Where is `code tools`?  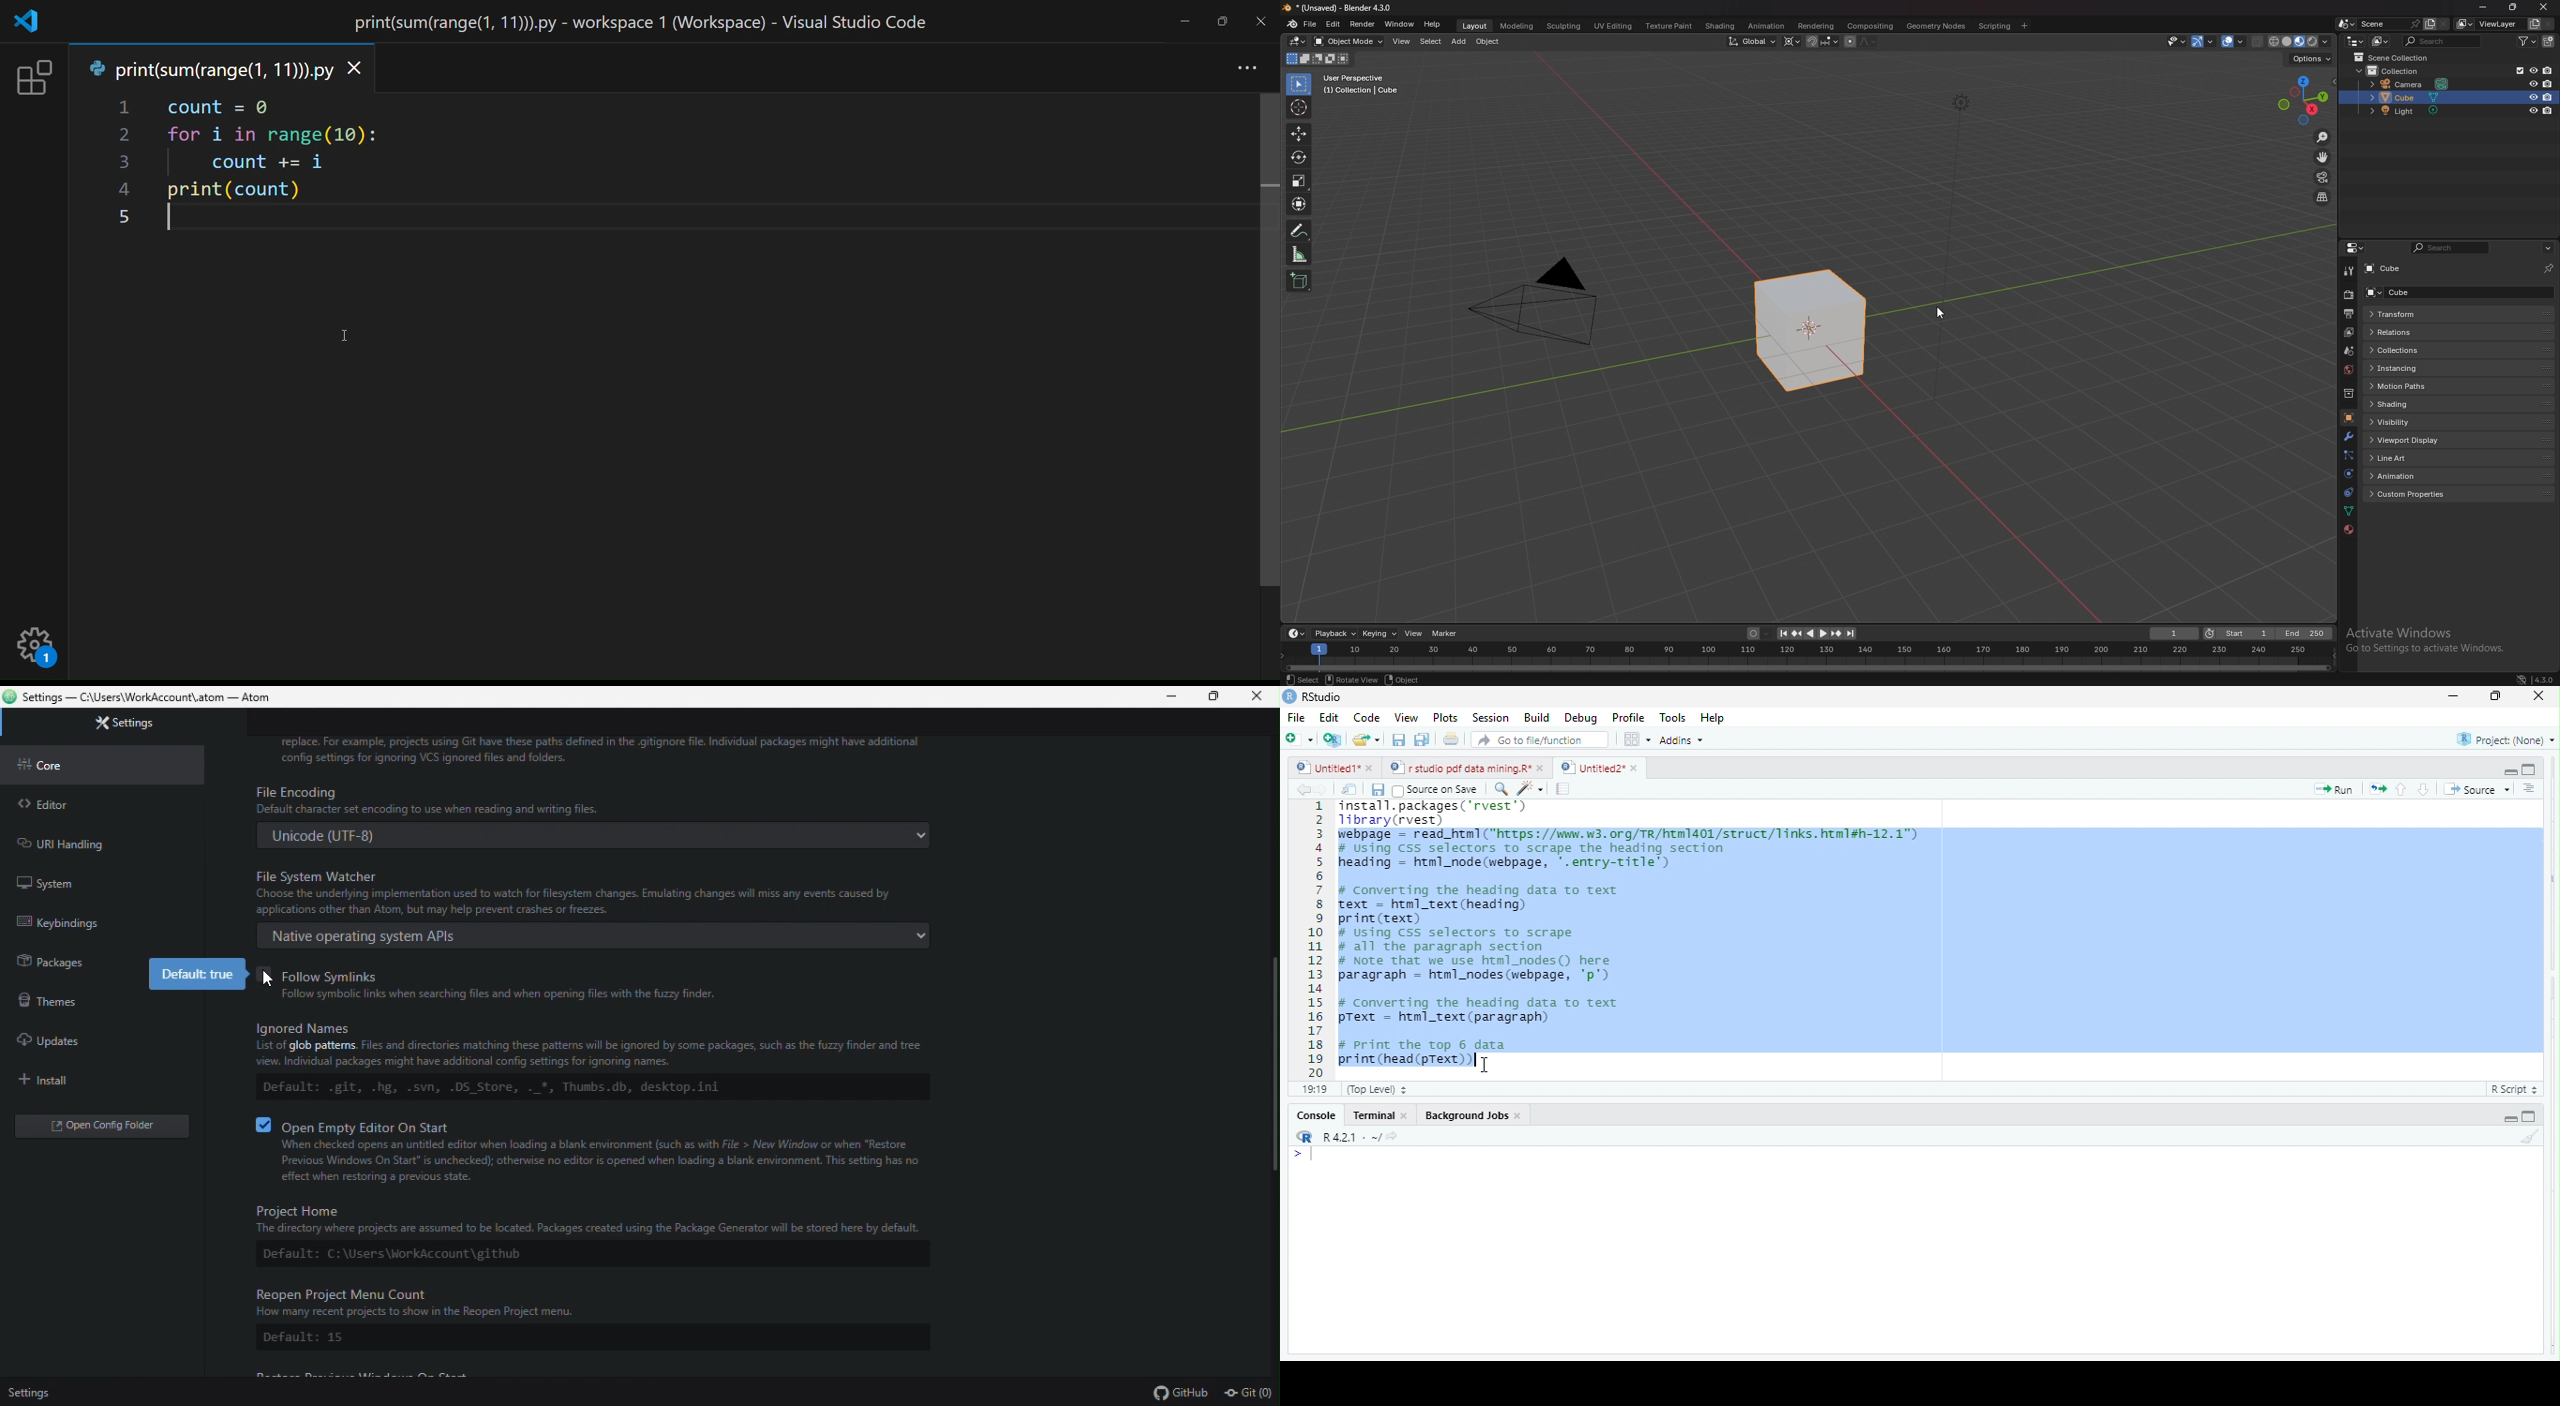 code tools is located at coordinates (1531, 788).